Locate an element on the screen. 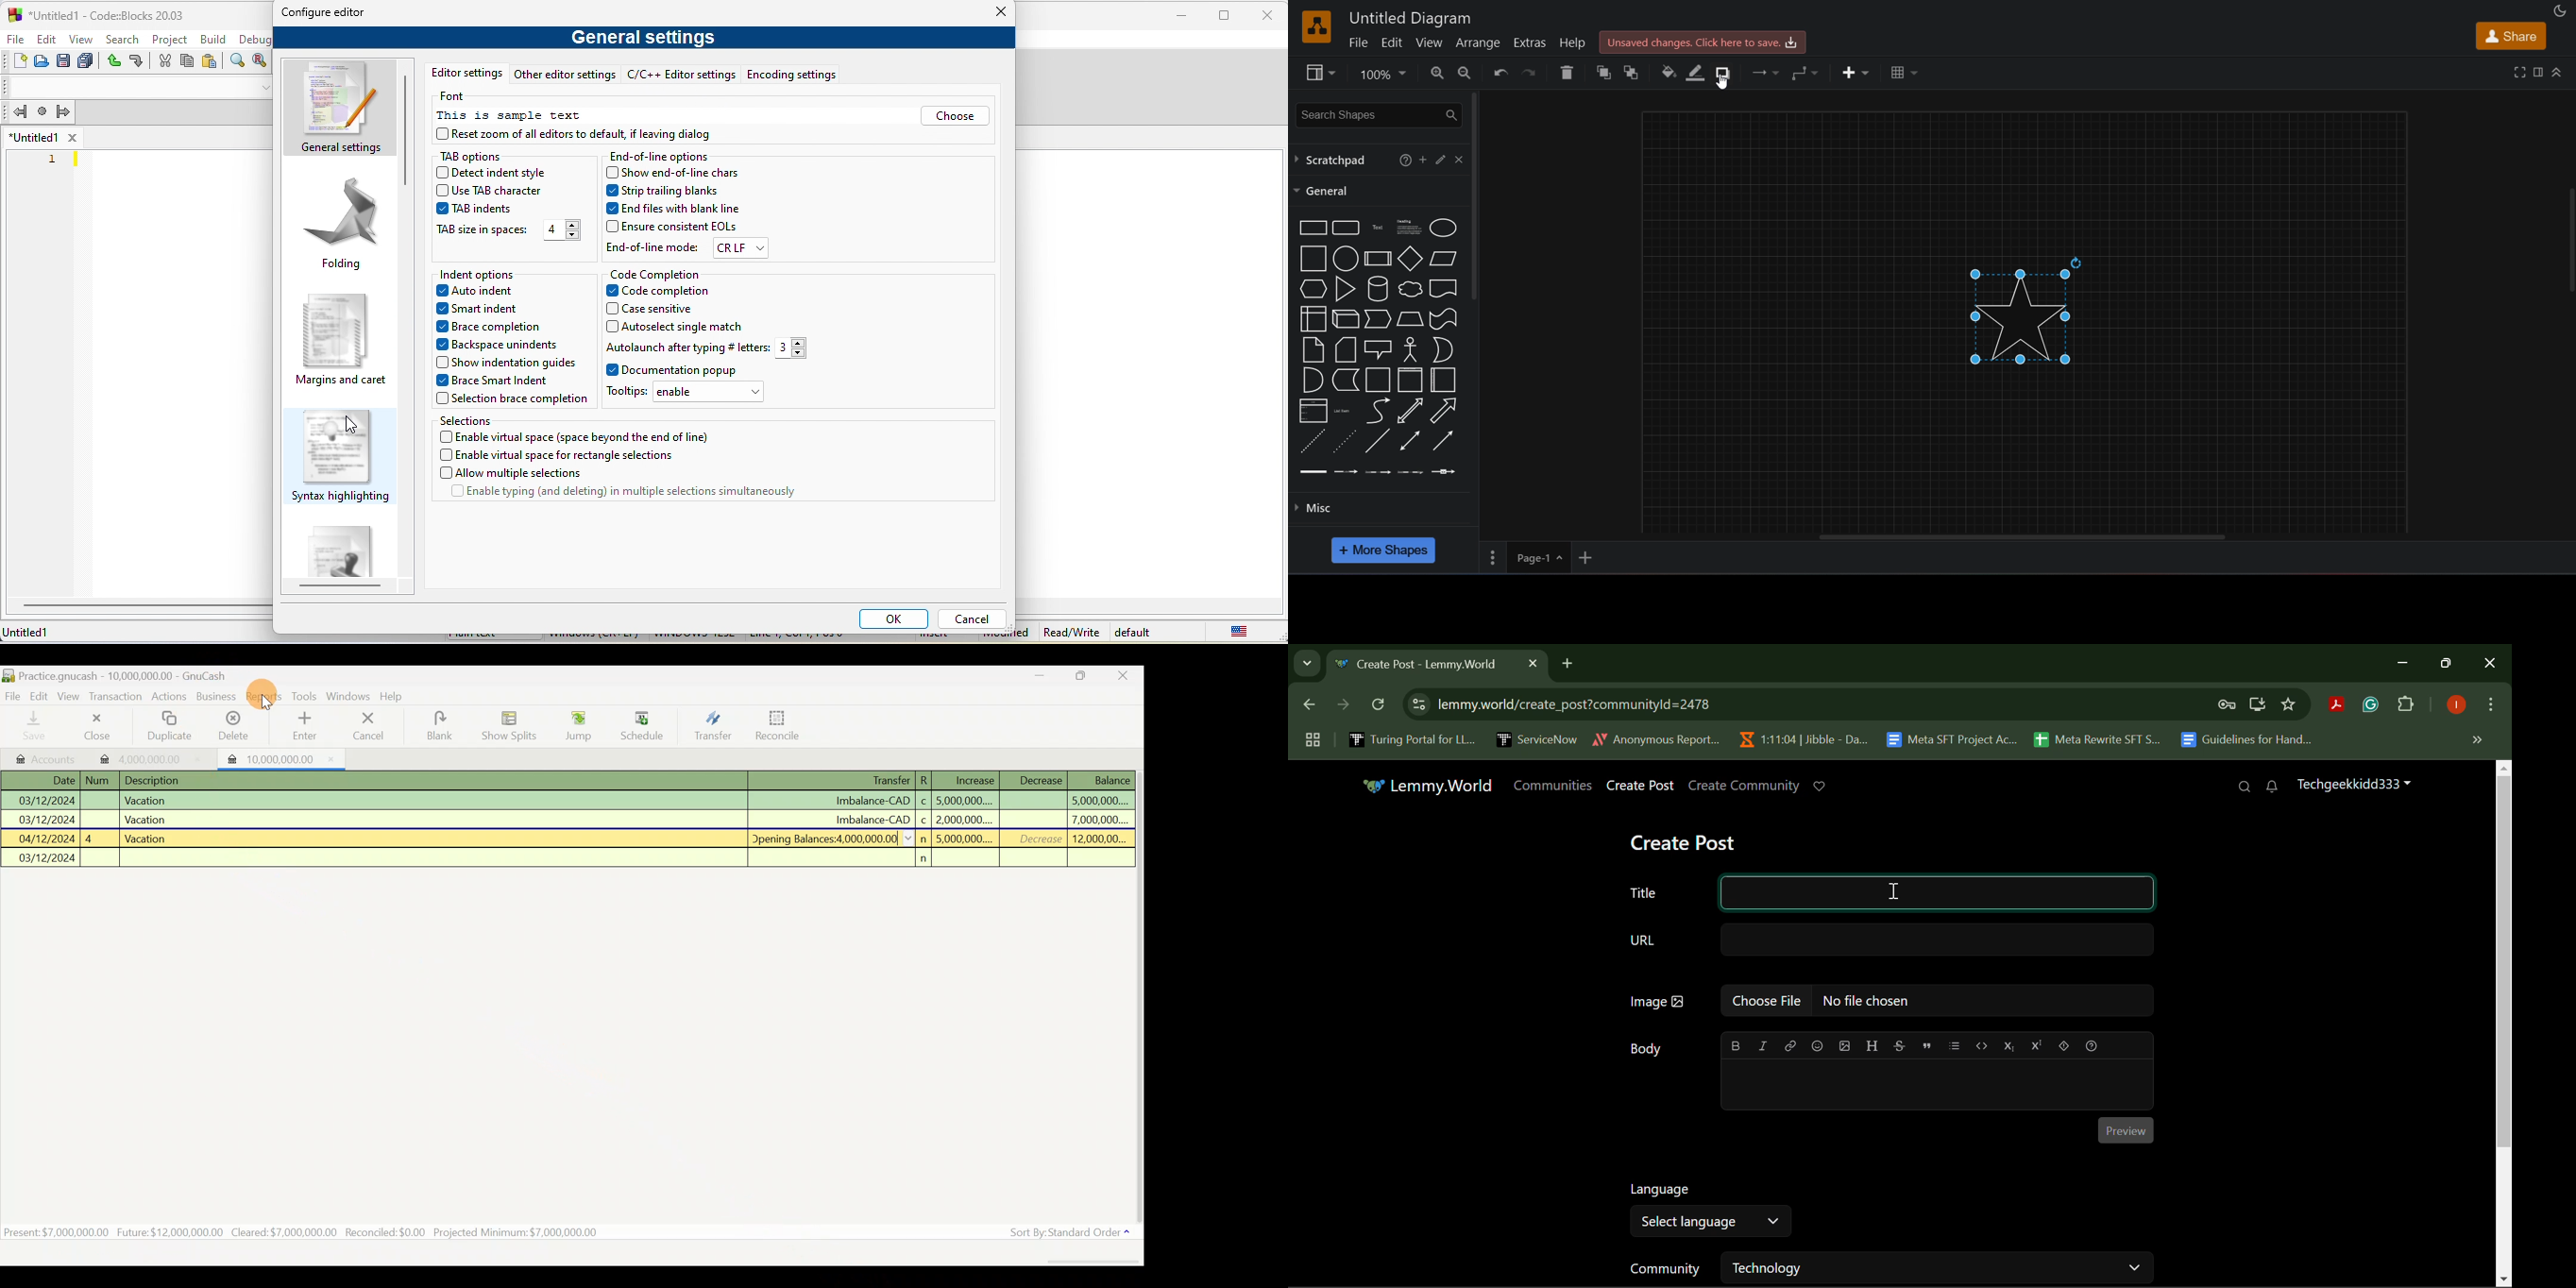 The height and width of the screenshot is (1288, 2576). internal storage is located at coordinates (1313, 318).